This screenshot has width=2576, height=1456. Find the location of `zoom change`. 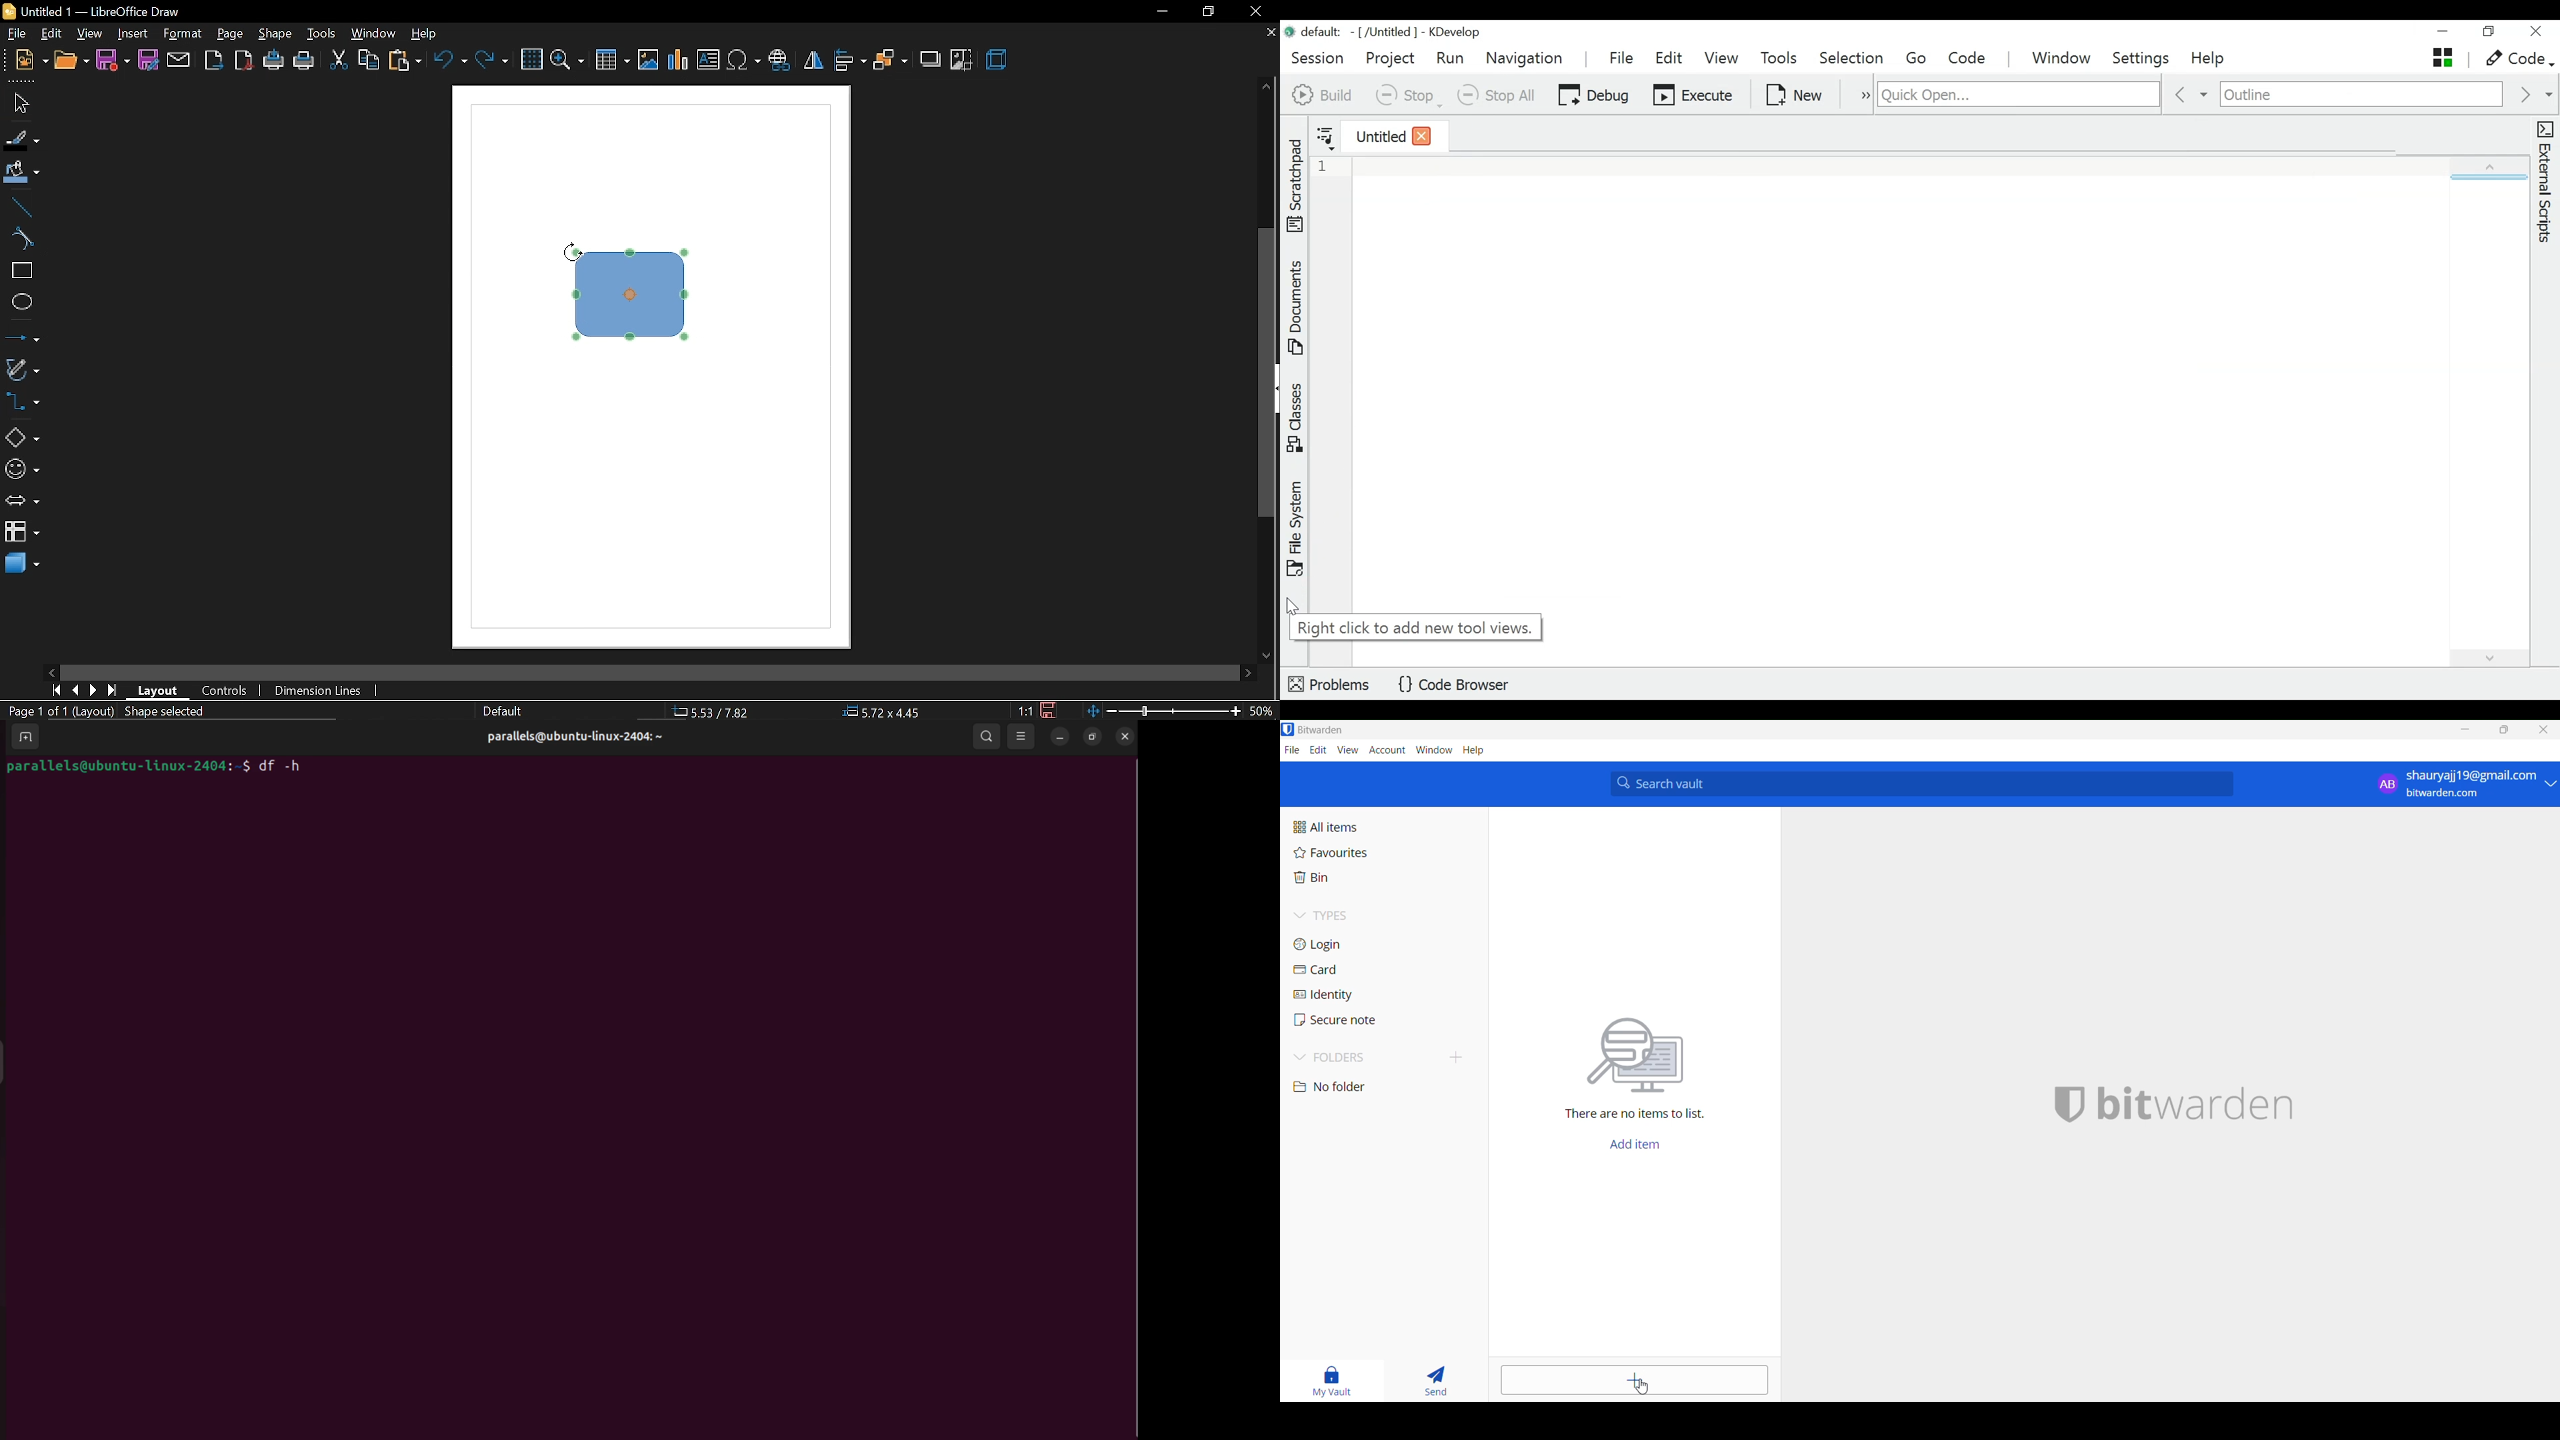

zoom change is located at coordinates (1164, 712).